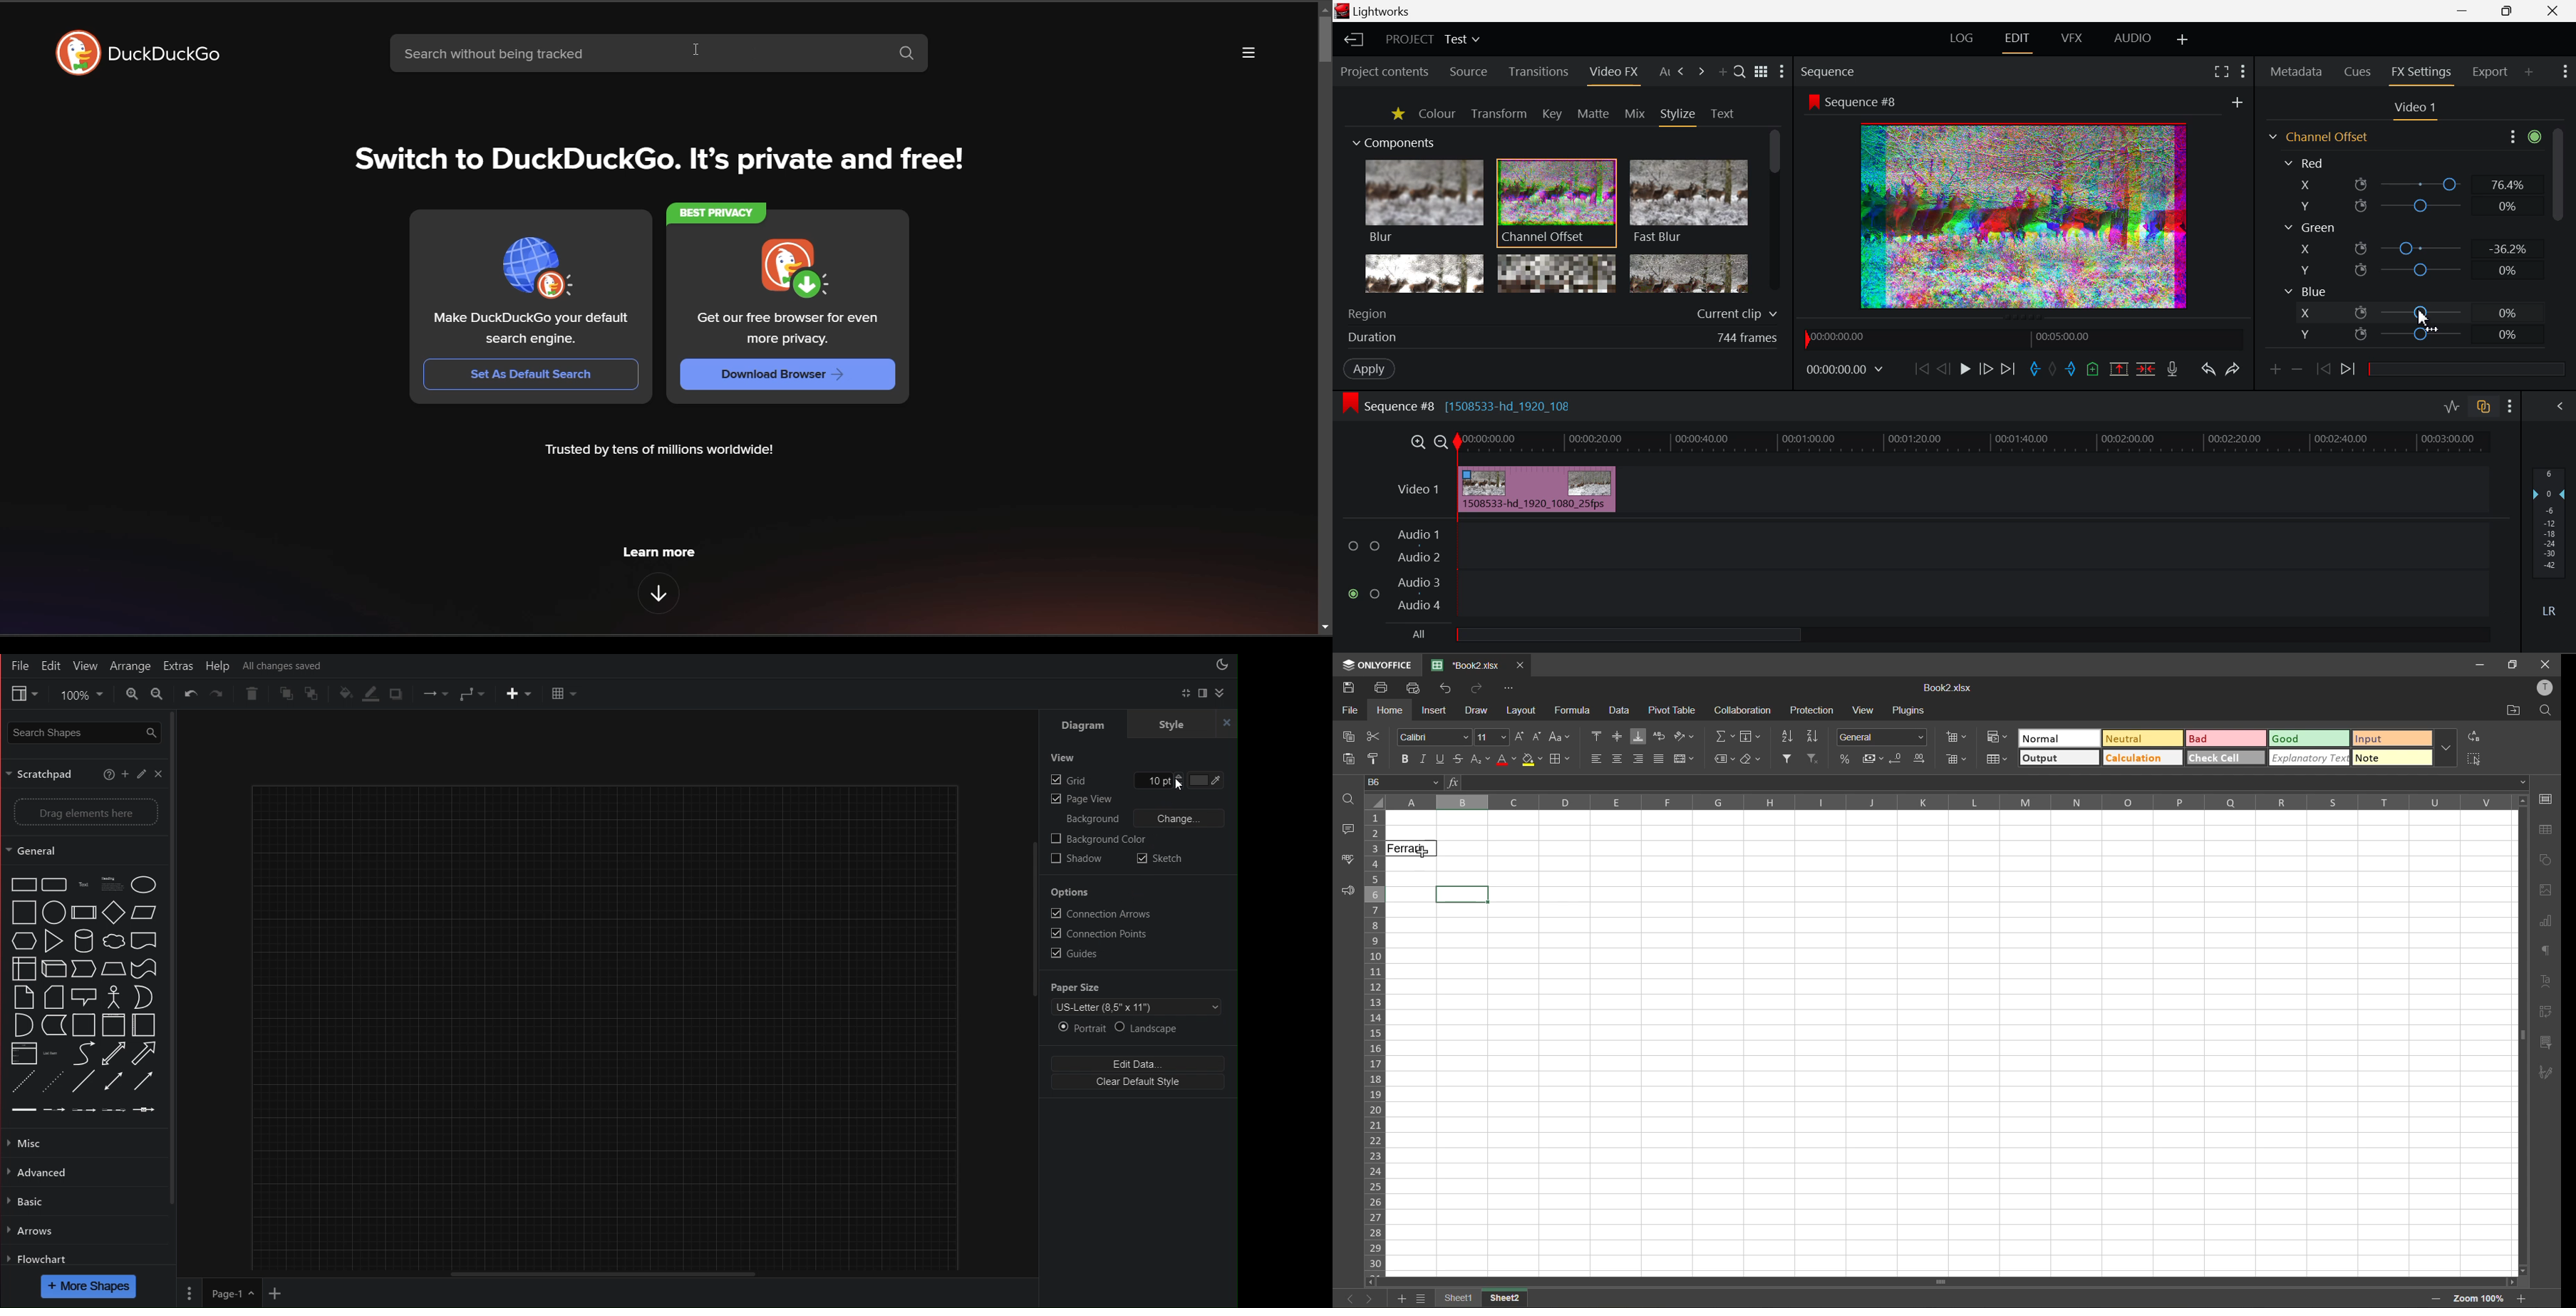 The height and width of the screenshot is (1316, 2576). Describe the element at coordinates (1381, 688) in the screenshot. I see `print` at that location.